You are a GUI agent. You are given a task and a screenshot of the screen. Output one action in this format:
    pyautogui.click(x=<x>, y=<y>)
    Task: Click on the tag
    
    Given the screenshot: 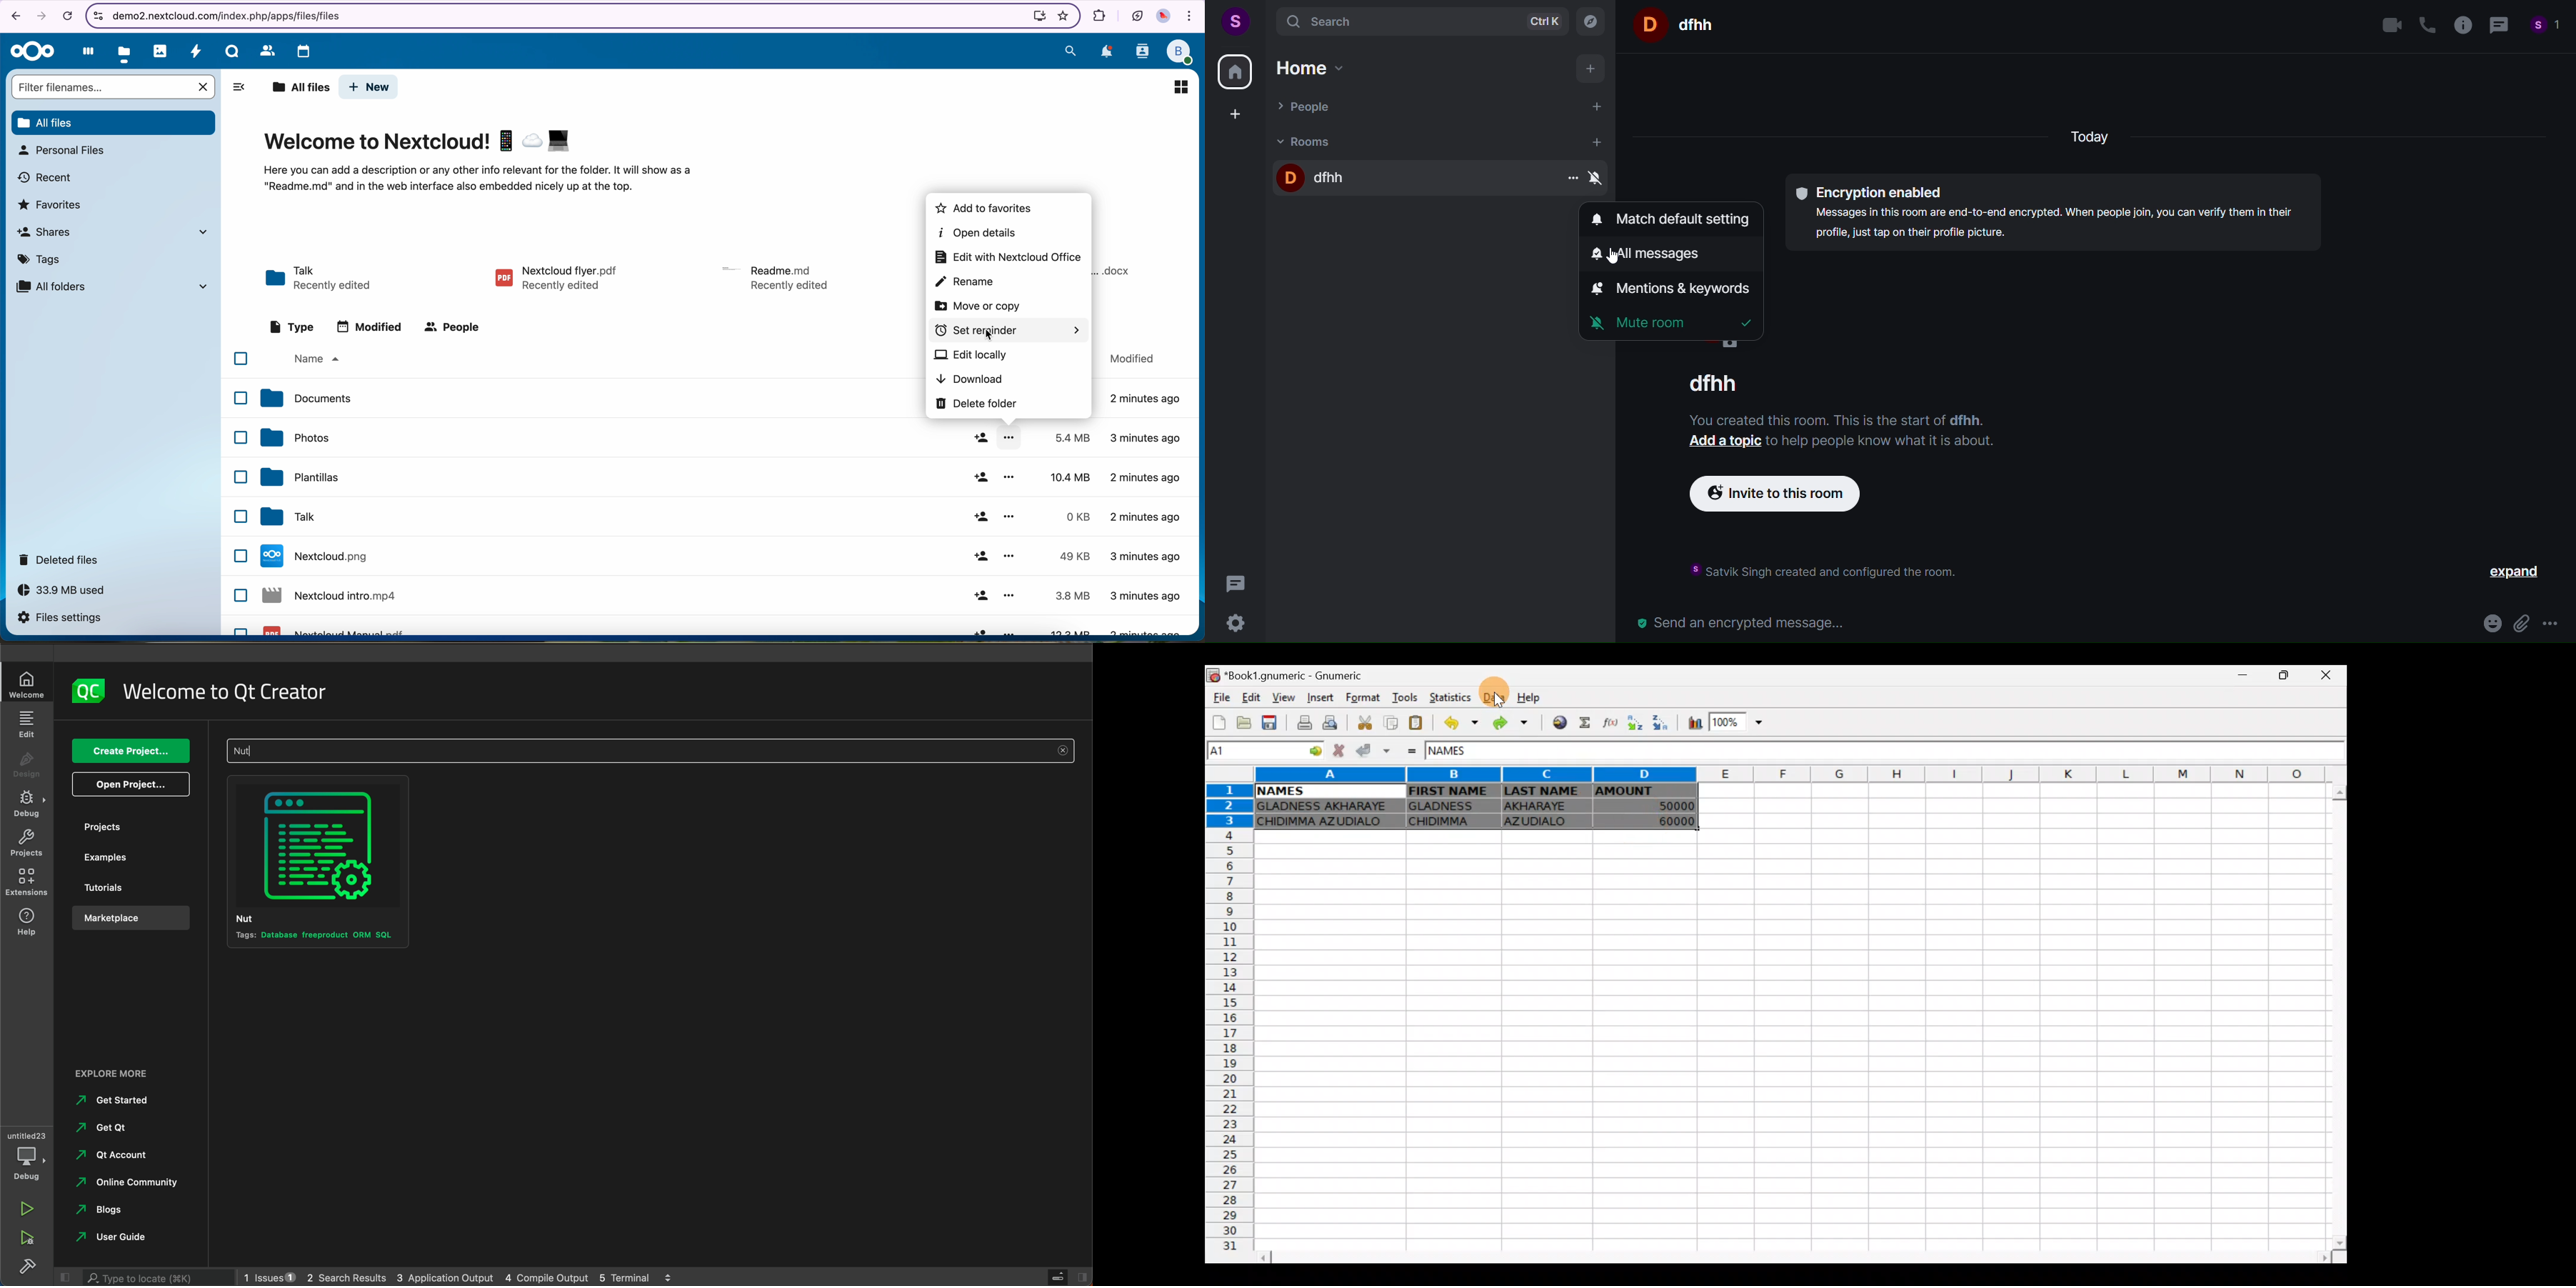 What is the action you would take?
    pyautogui.click(x=315, y=936)
    